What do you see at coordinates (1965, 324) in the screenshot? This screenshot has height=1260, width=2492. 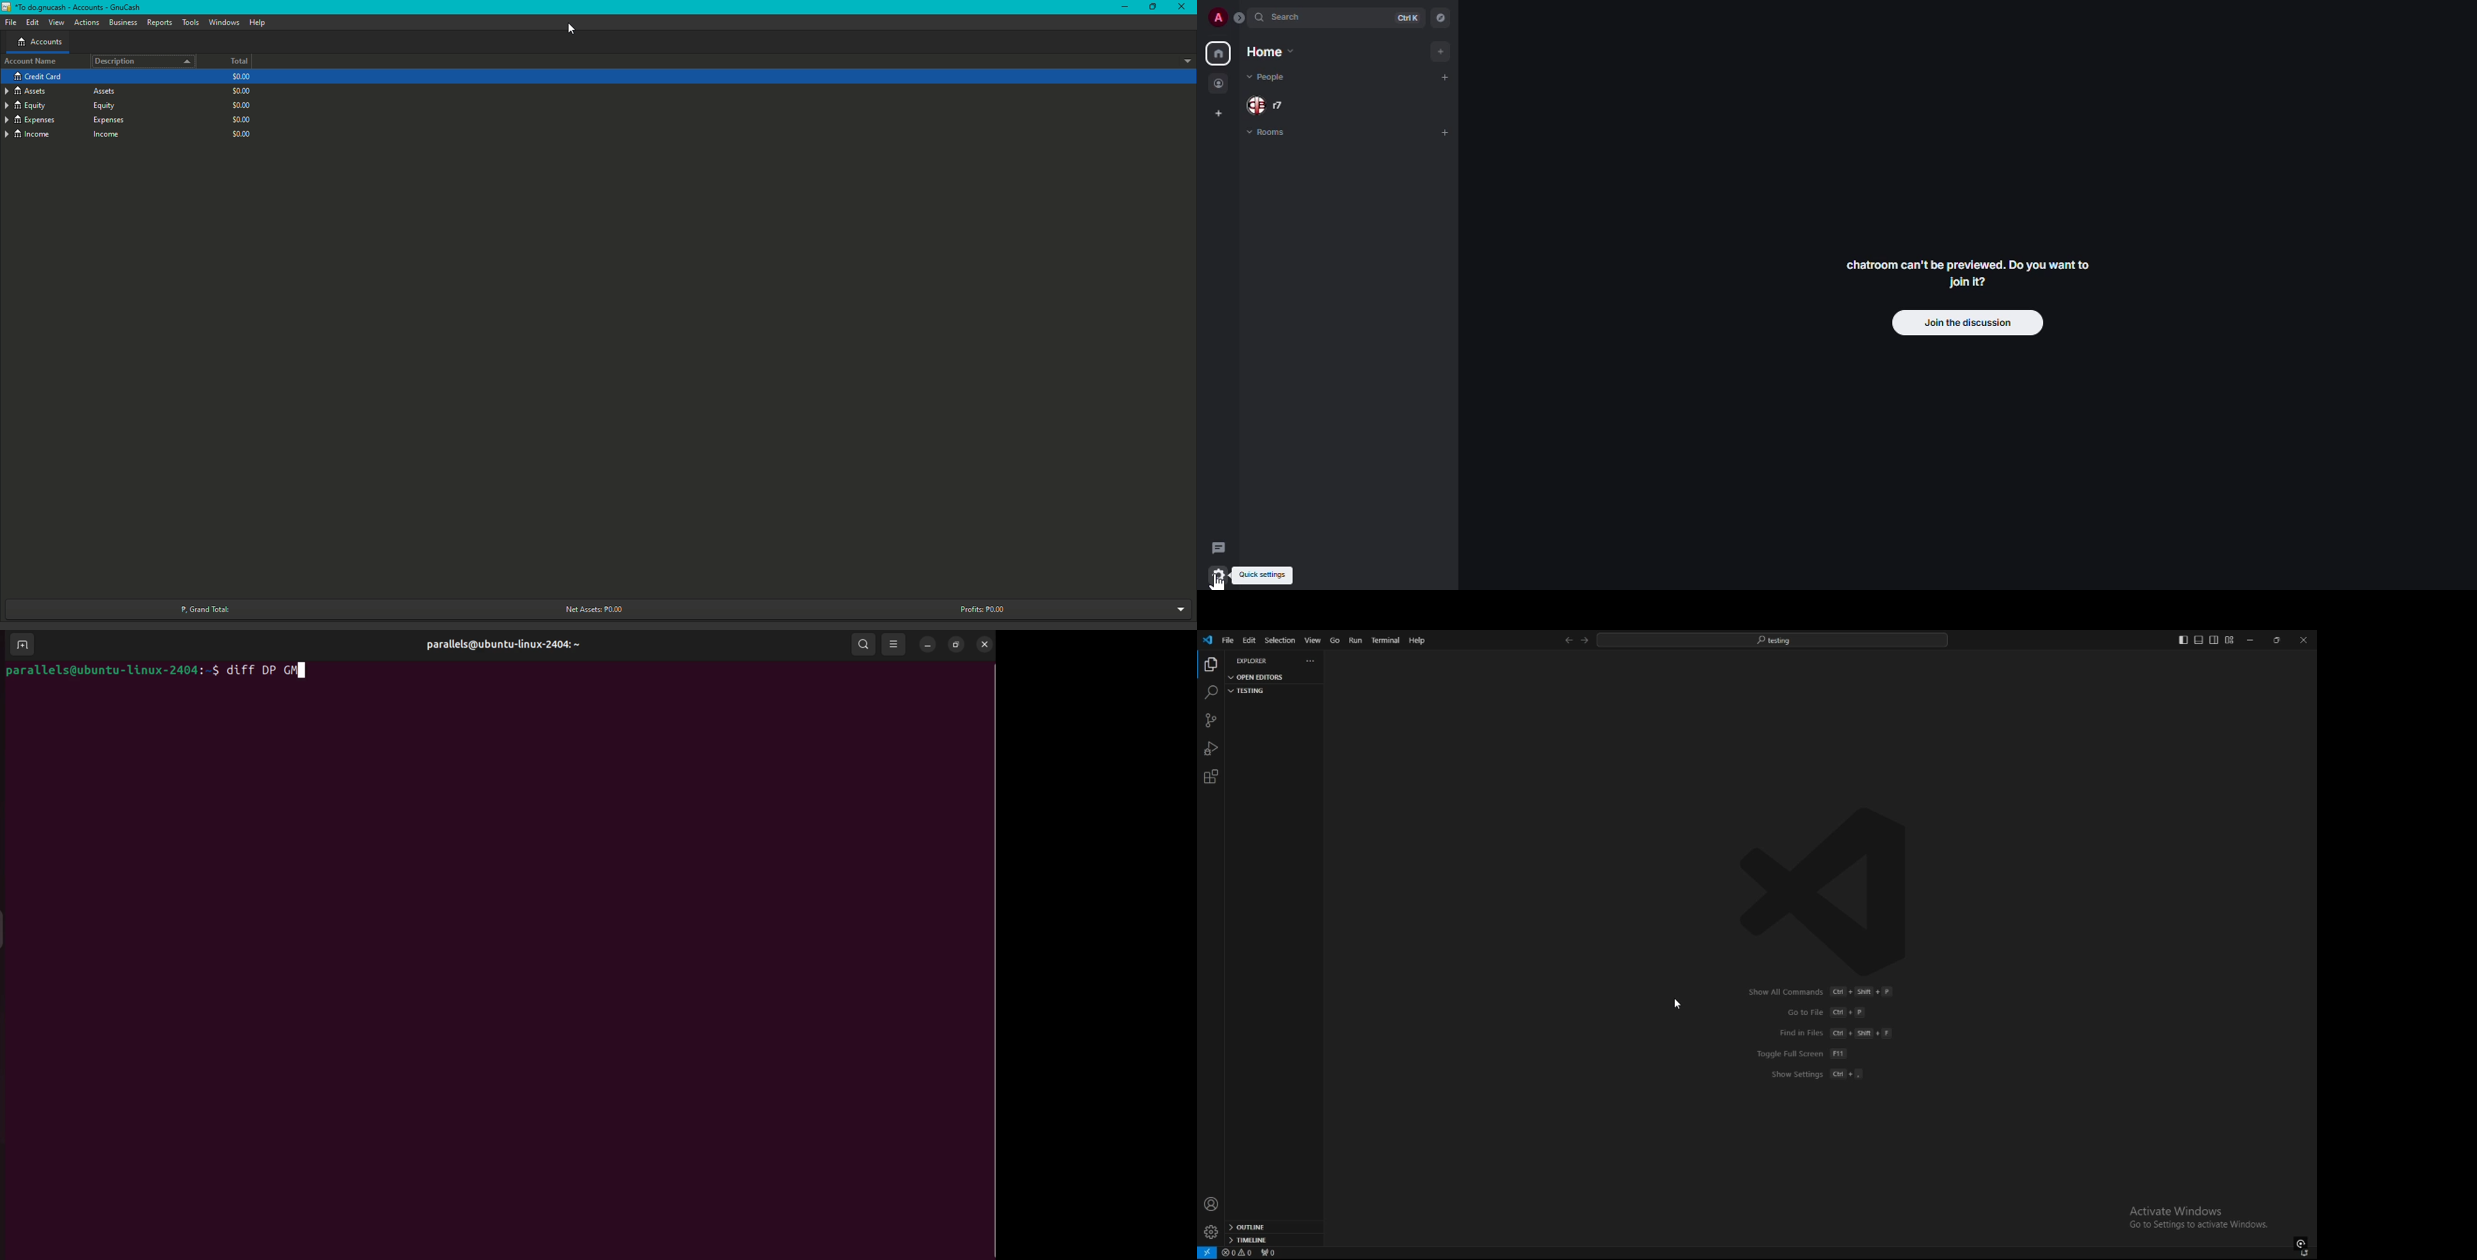 I see `join the discussion` at bounding box center [1965, 324].